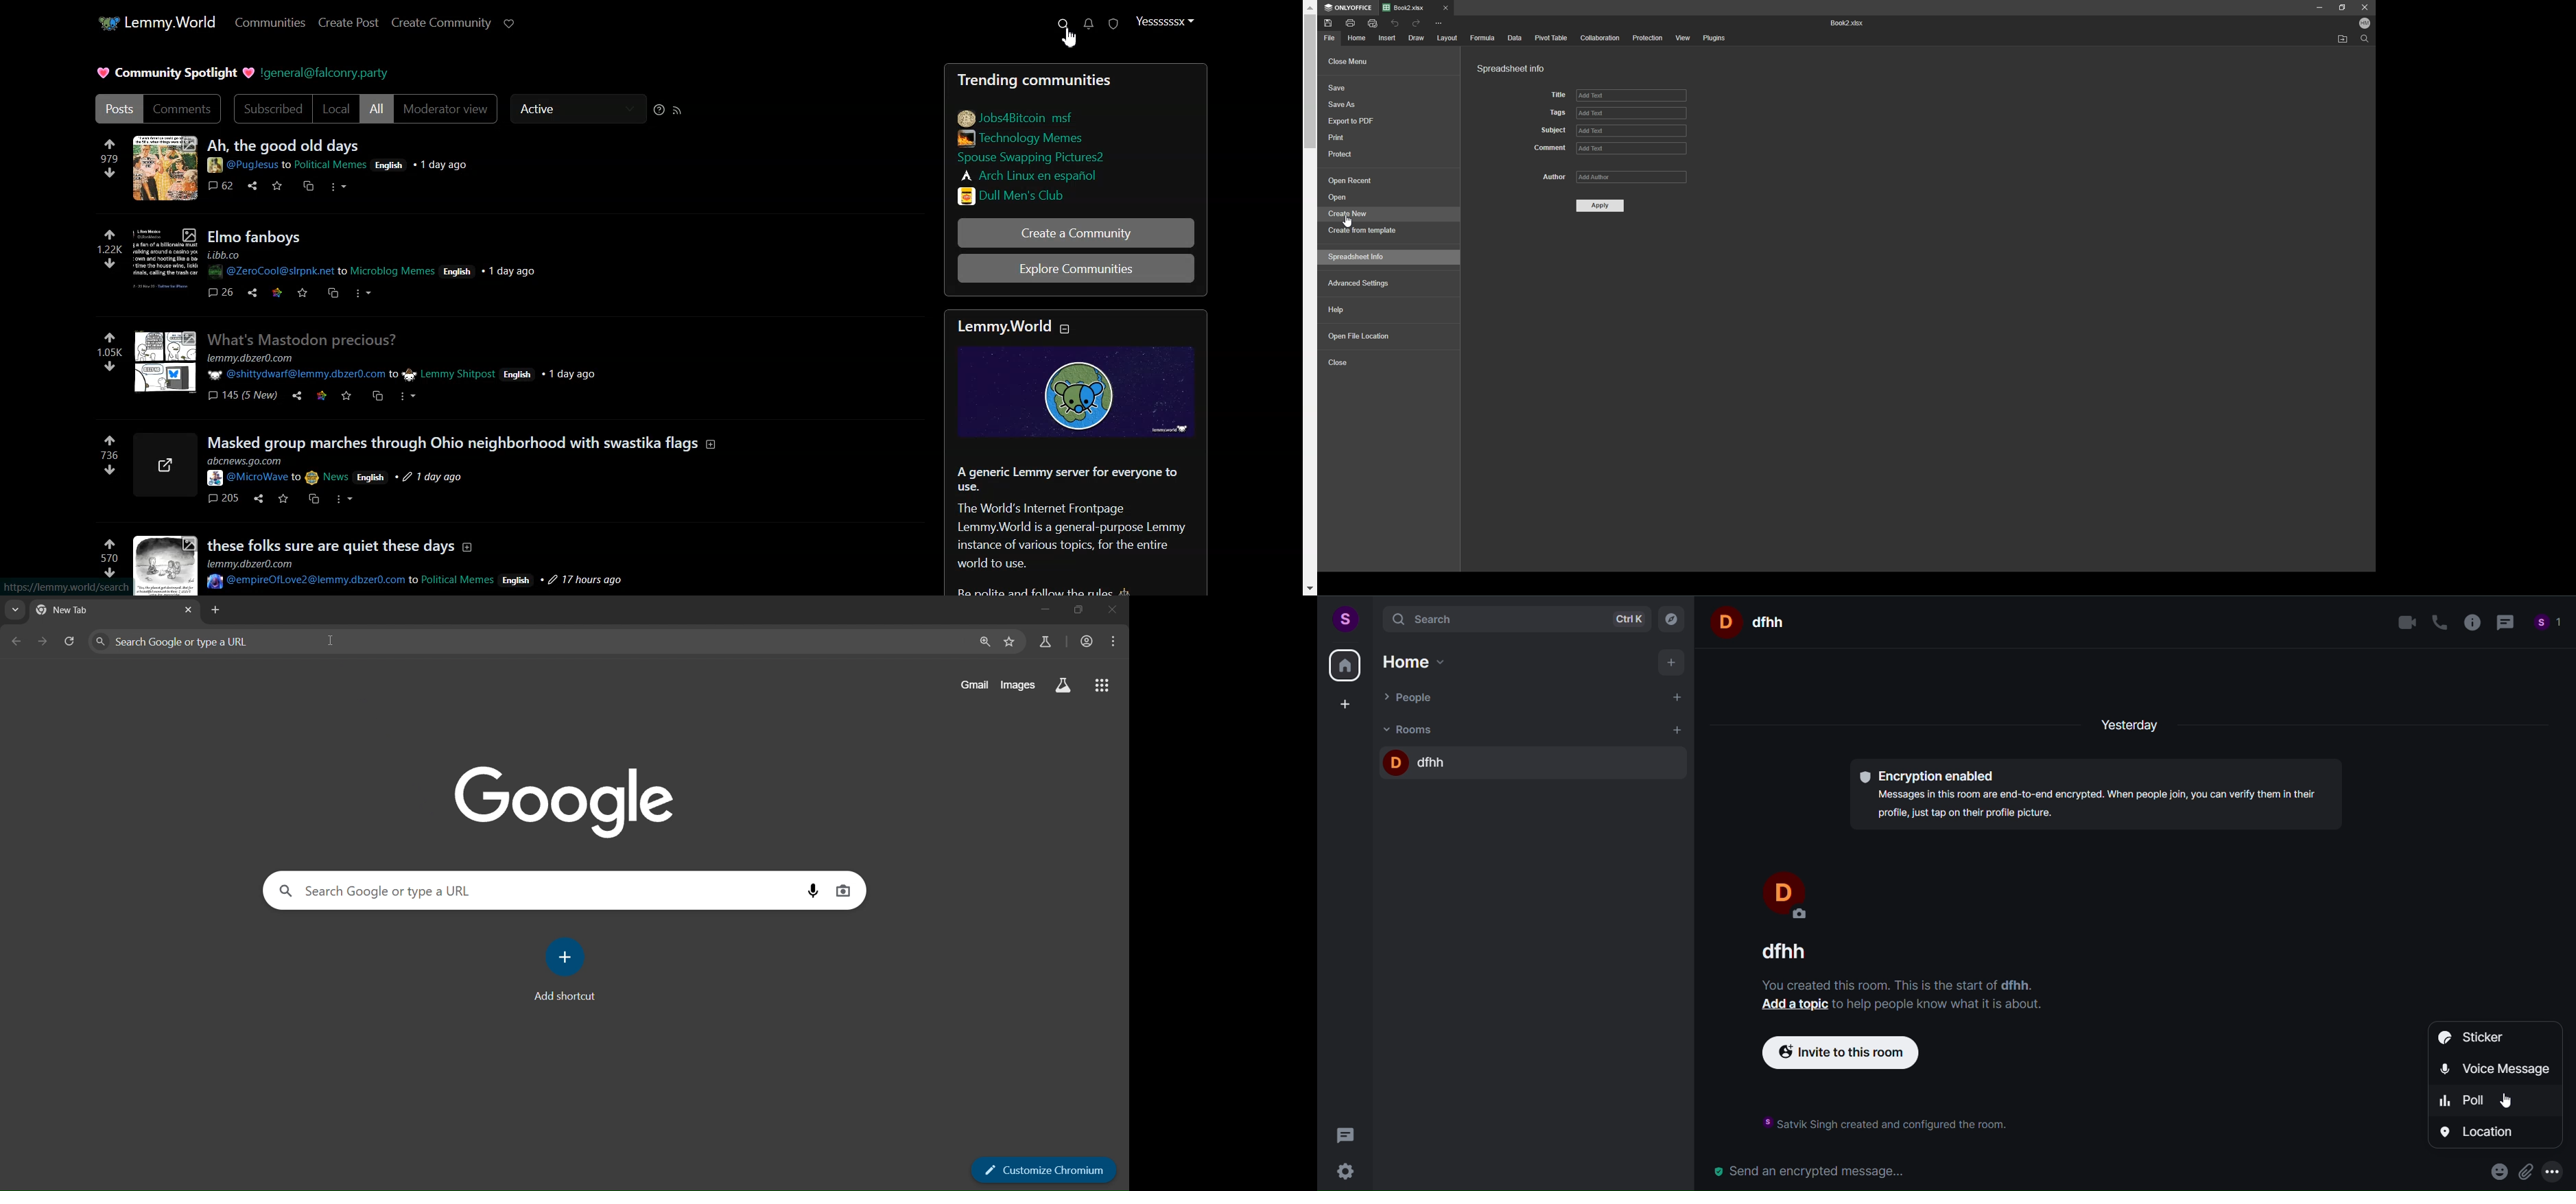 The width and height of the screenshot is (2576, 1204). I want to click on go back one page, so click(15, 641).